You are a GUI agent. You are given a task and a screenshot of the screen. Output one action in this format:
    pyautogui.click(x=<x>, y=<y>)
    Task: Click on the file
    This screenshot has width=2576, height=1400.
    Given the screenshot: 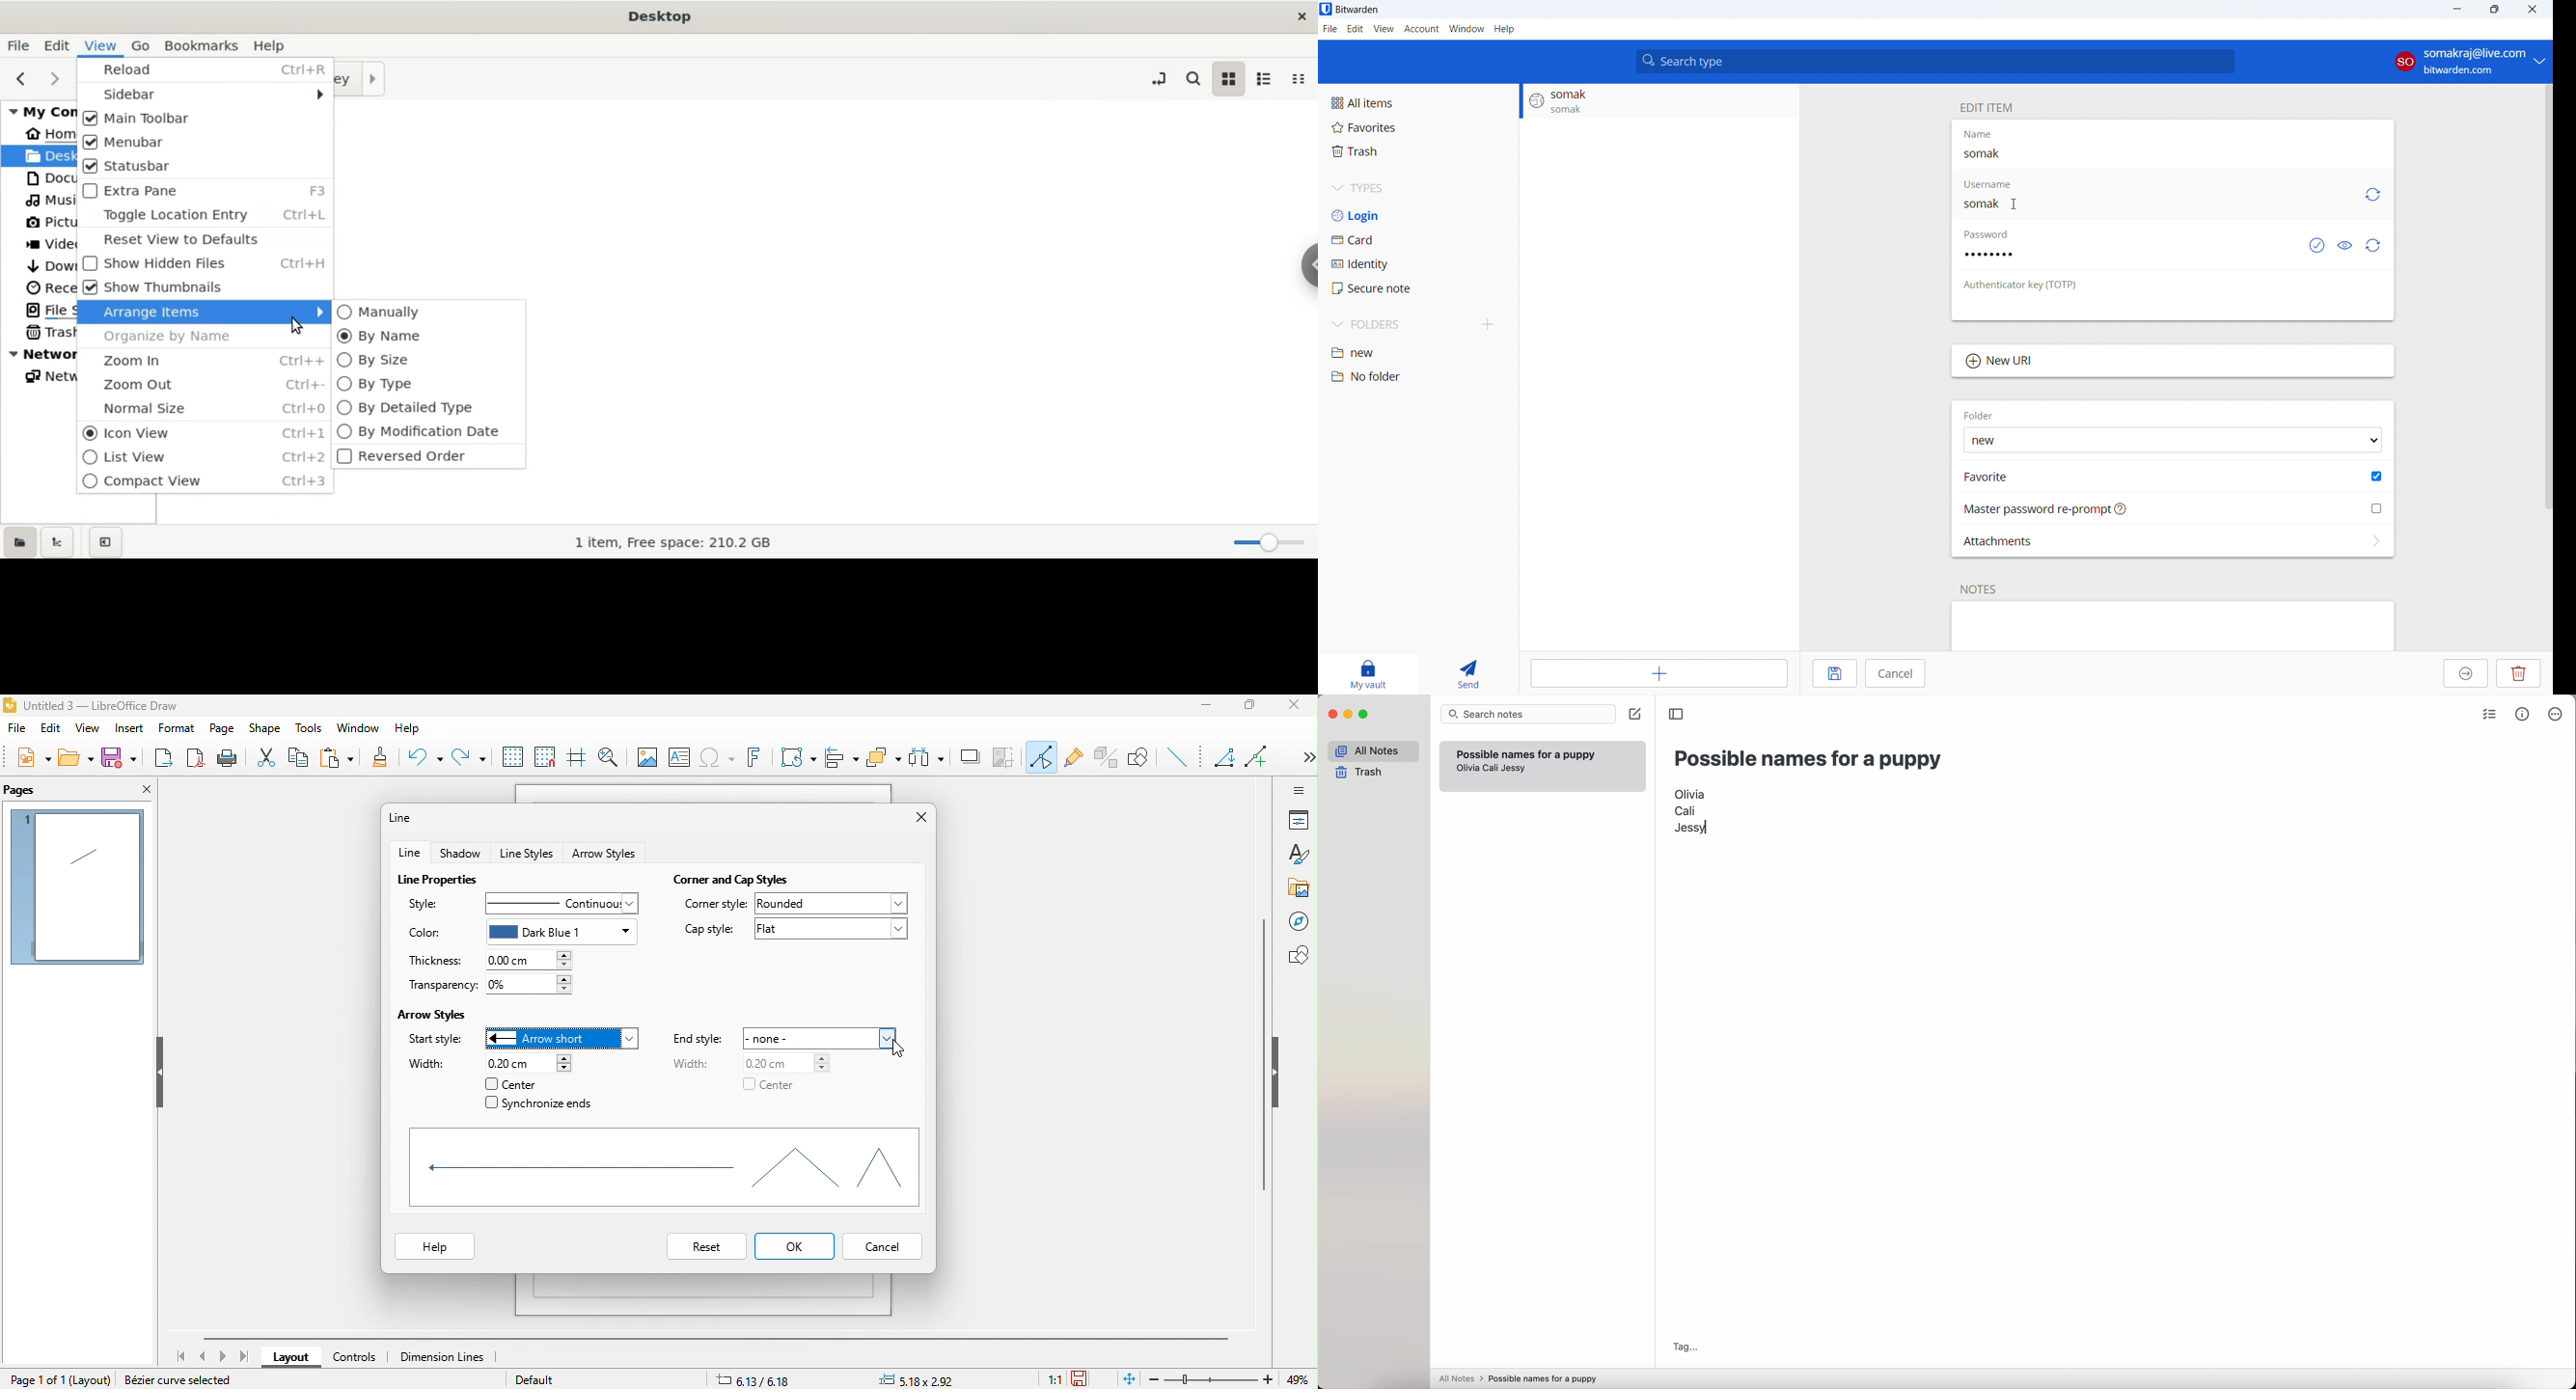 What is the action you would take?
    pyautogui.click(x=20, y=731)
    